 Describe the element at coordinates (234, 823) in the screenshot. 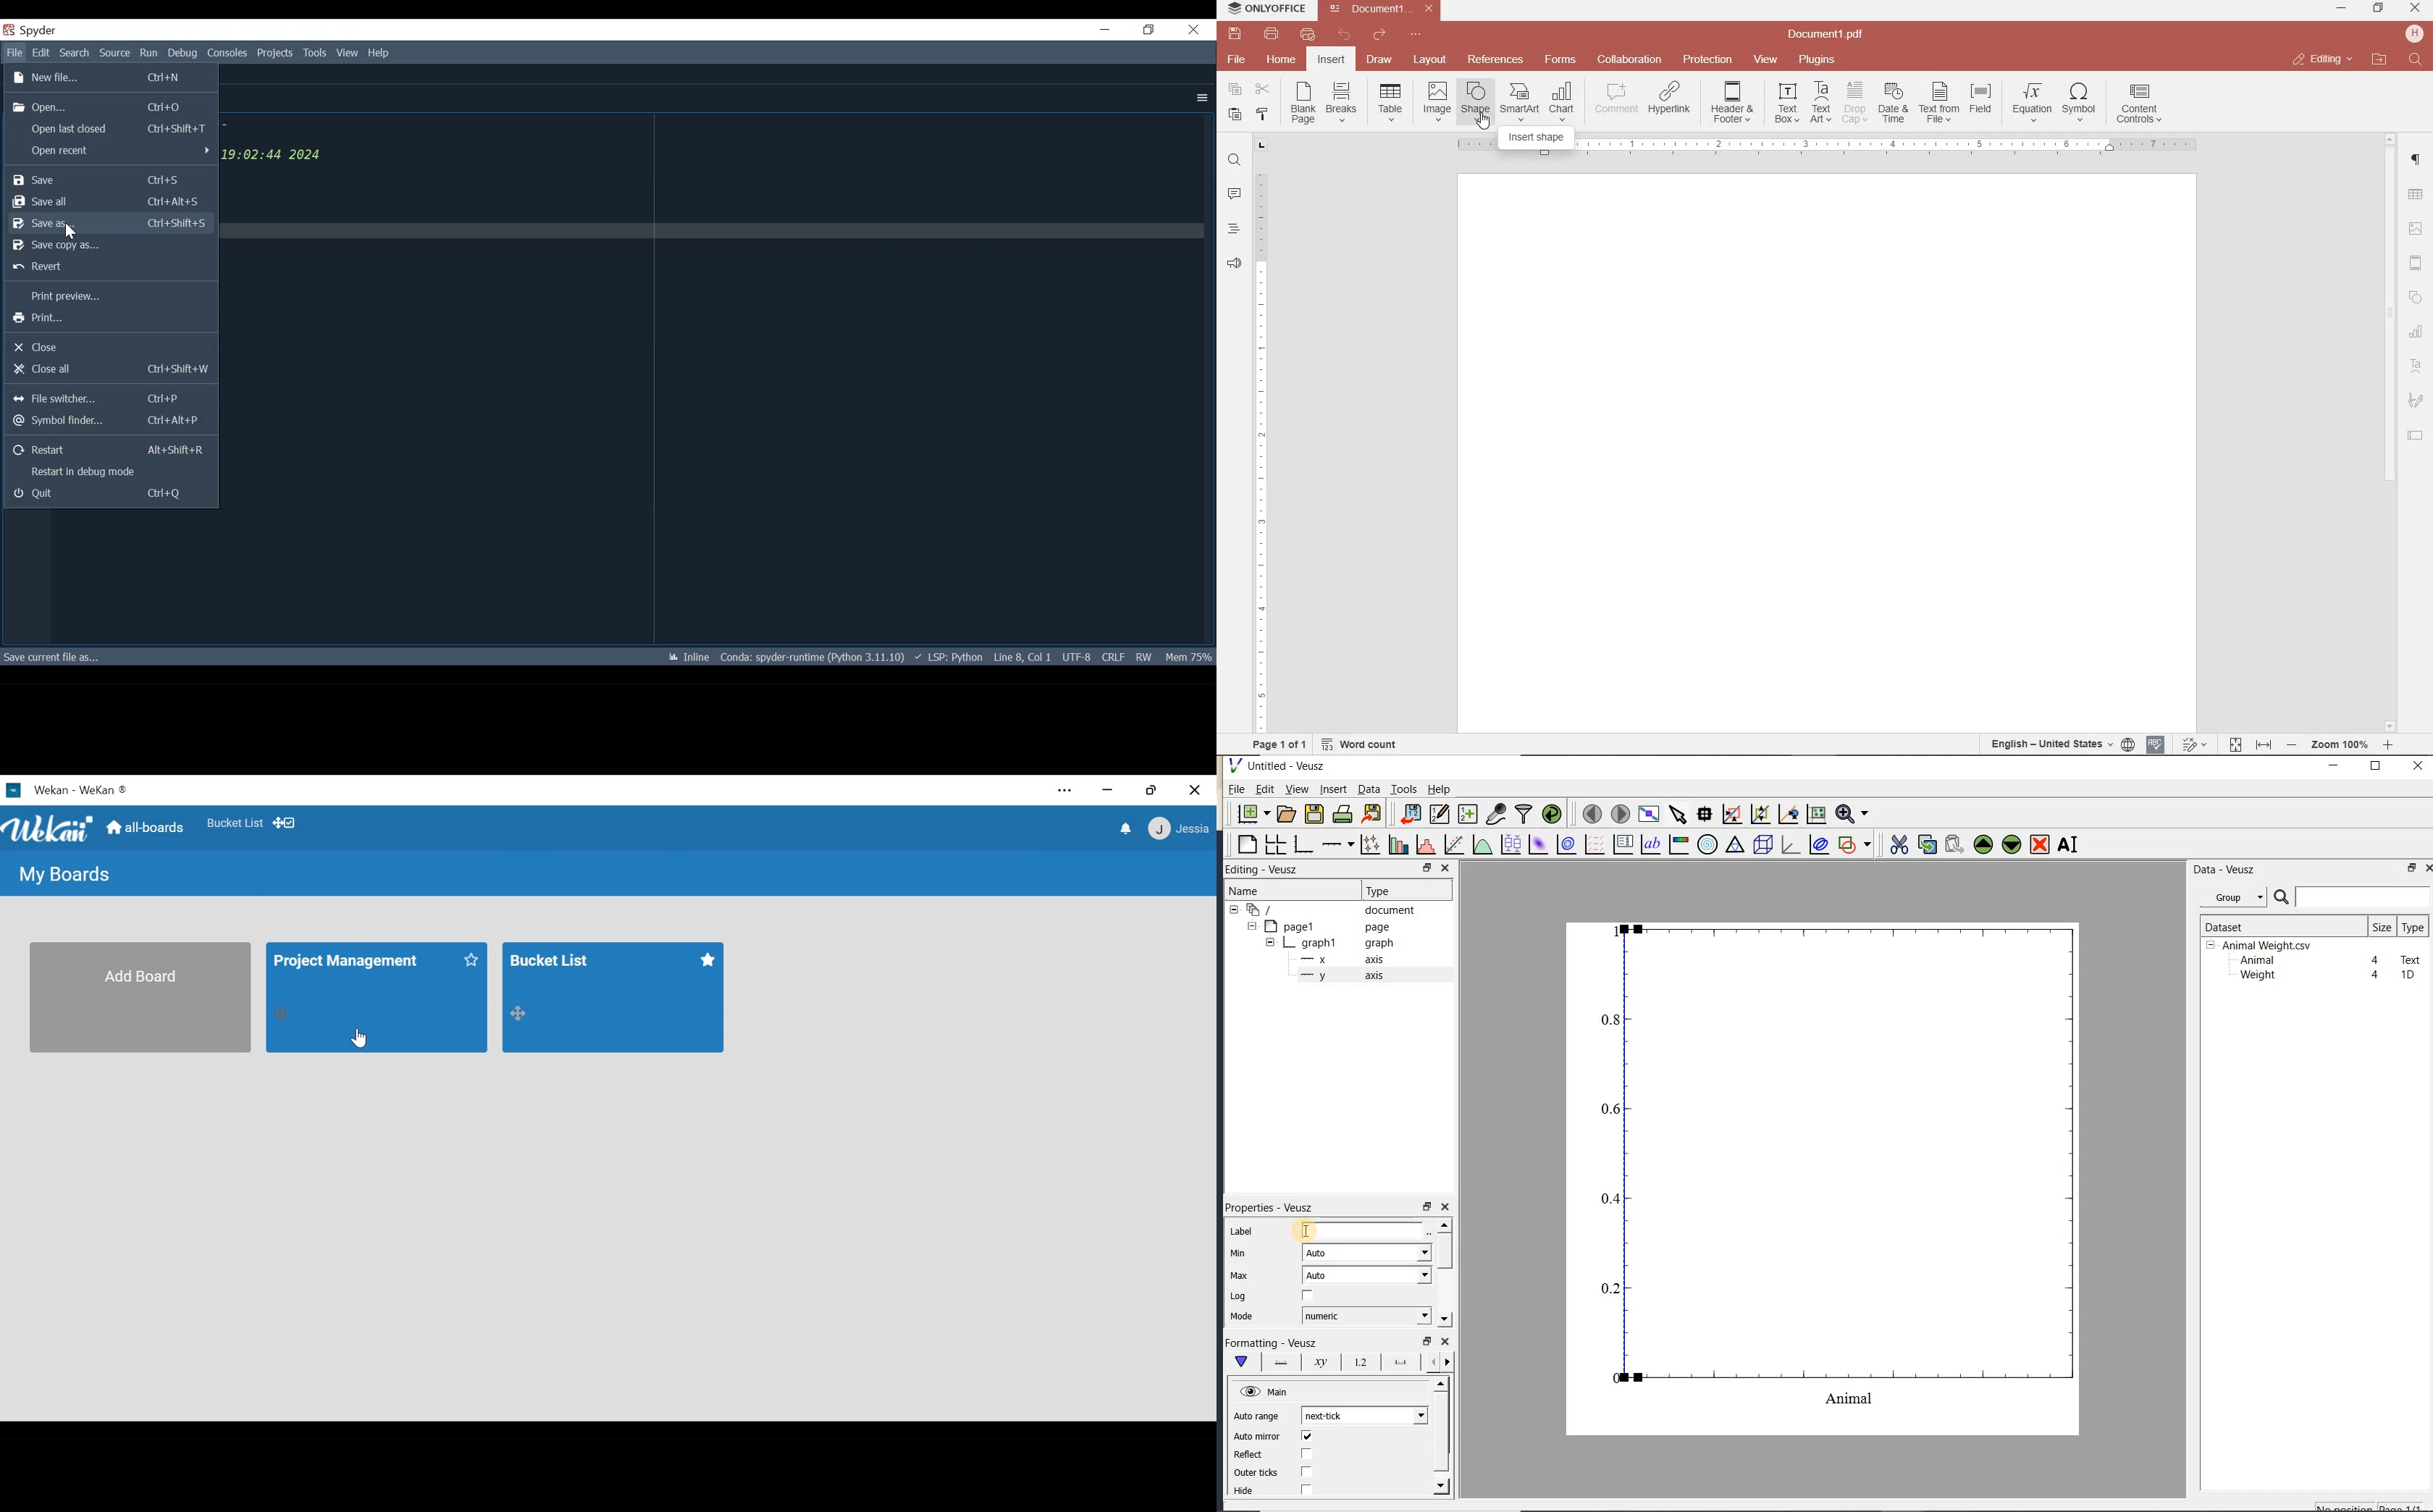

I see `Toggle favorites` at that location.